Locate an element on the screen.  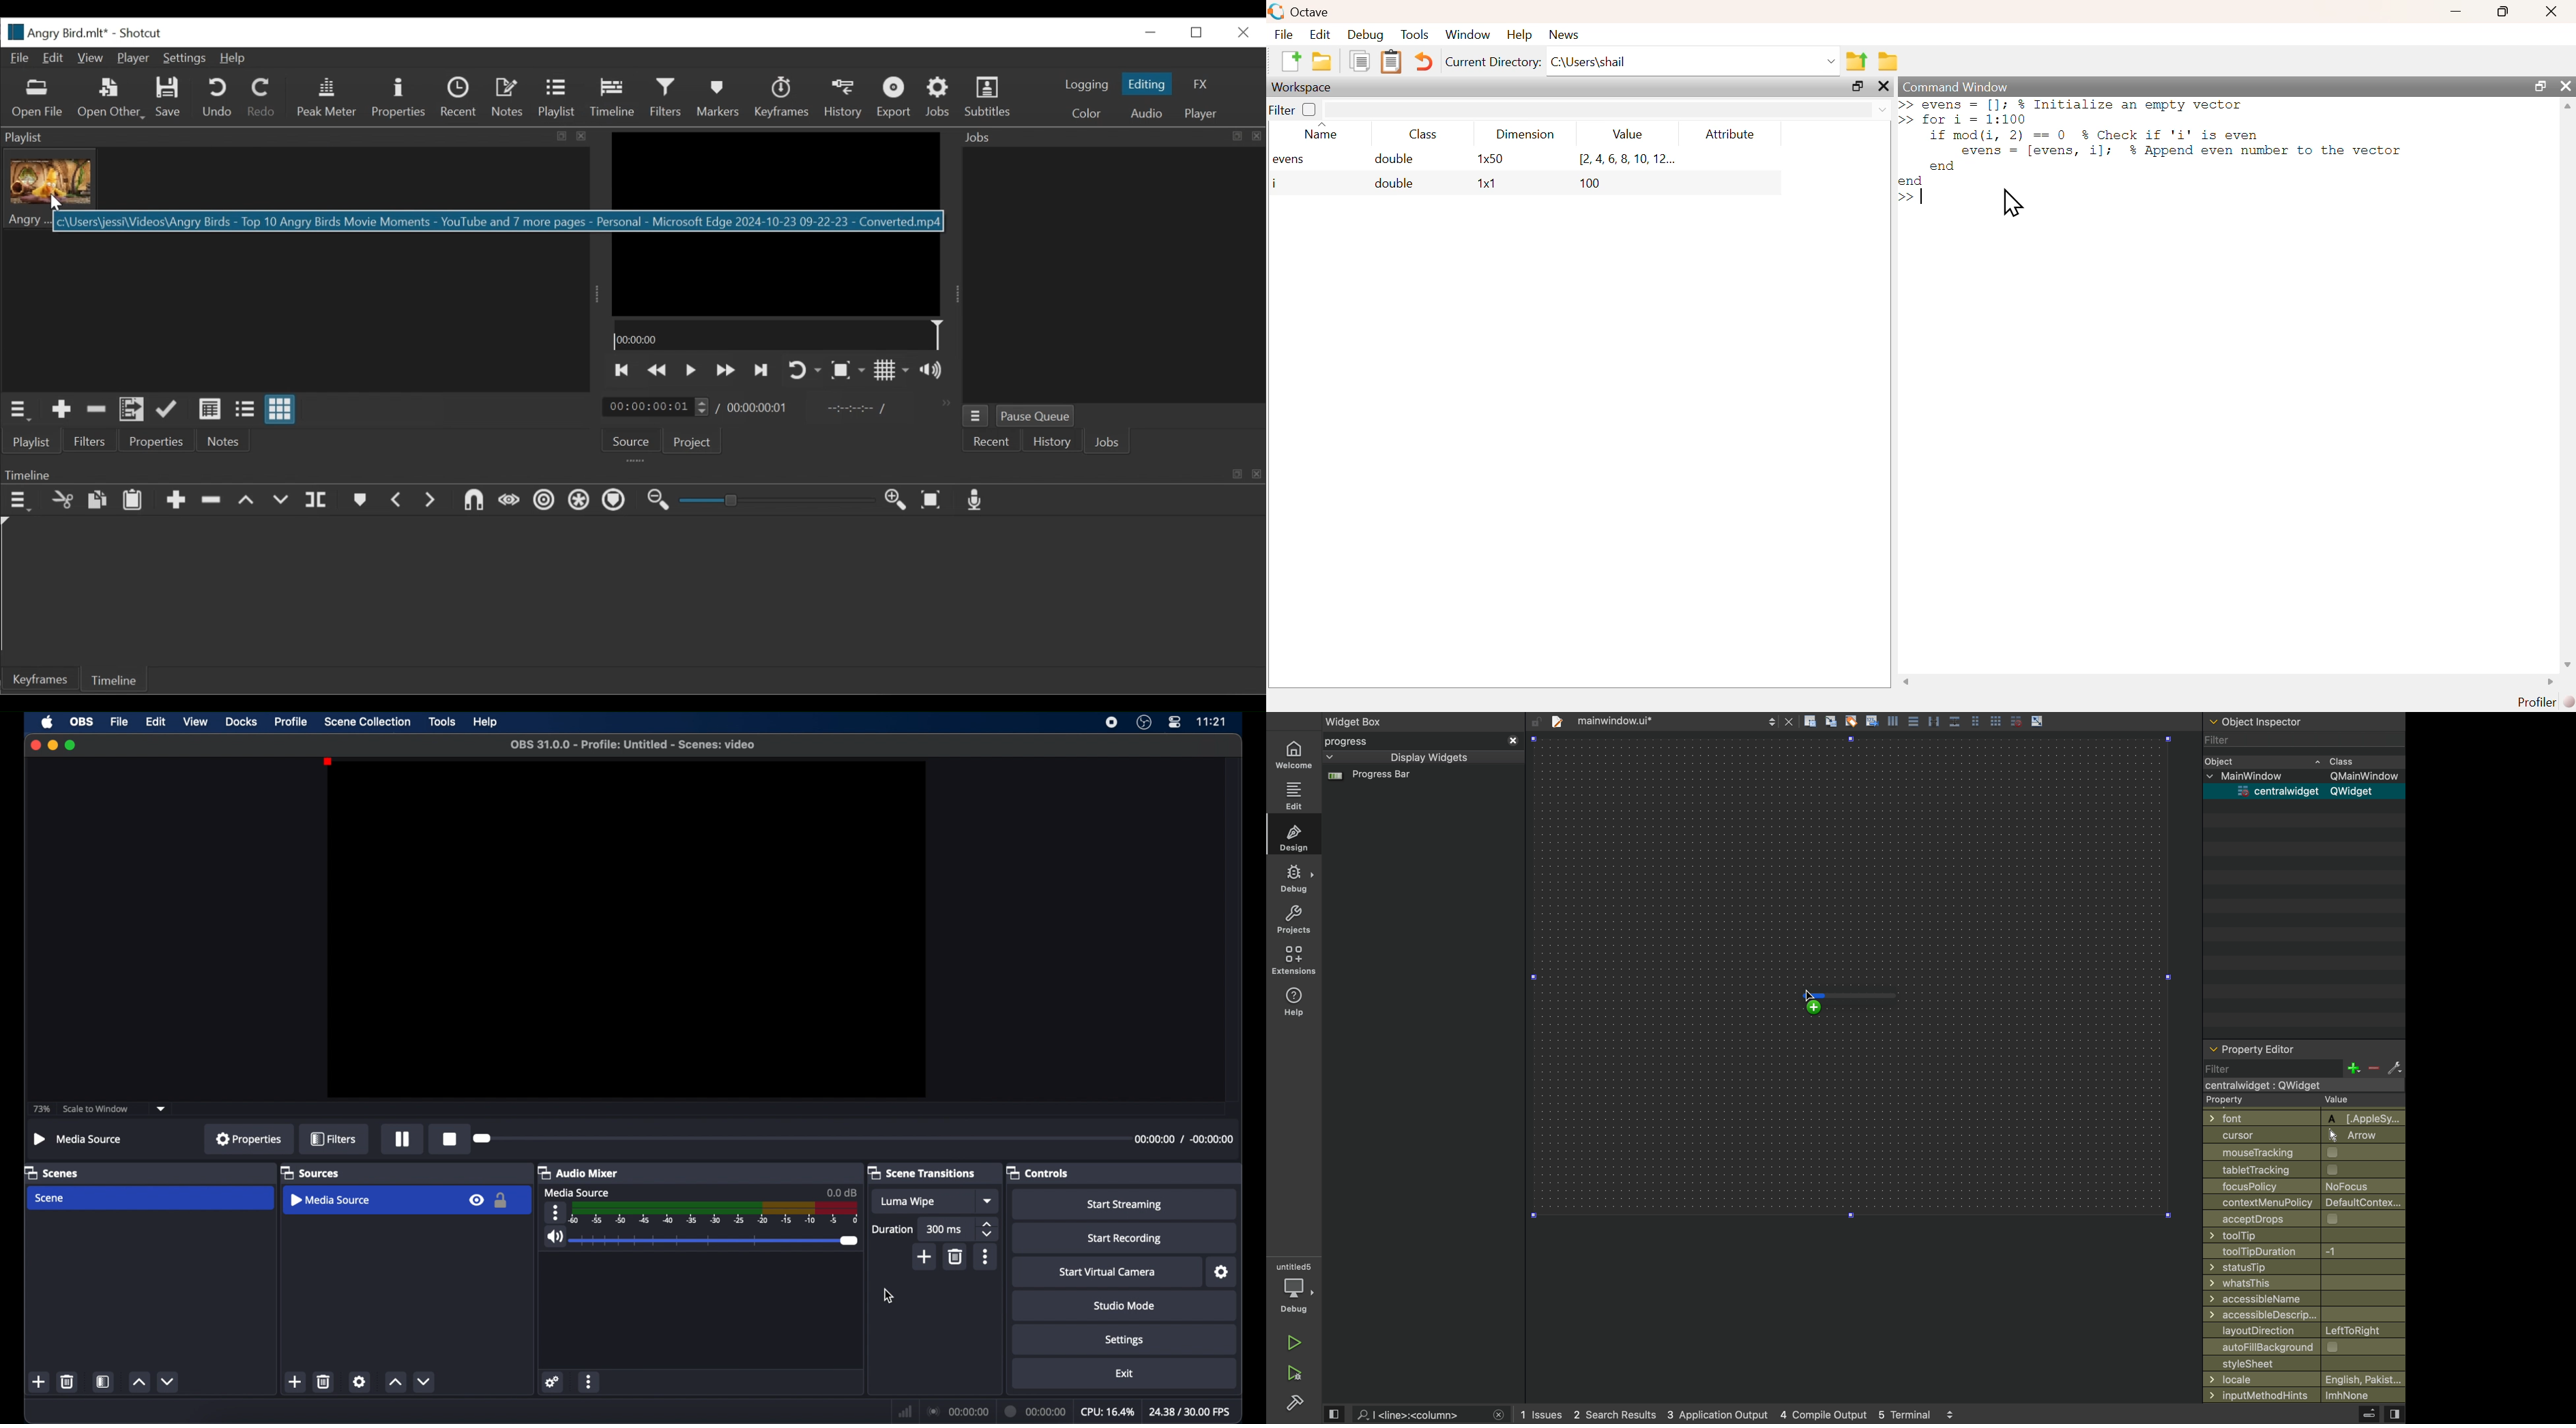
Snap is located at coordinates (473, 501).